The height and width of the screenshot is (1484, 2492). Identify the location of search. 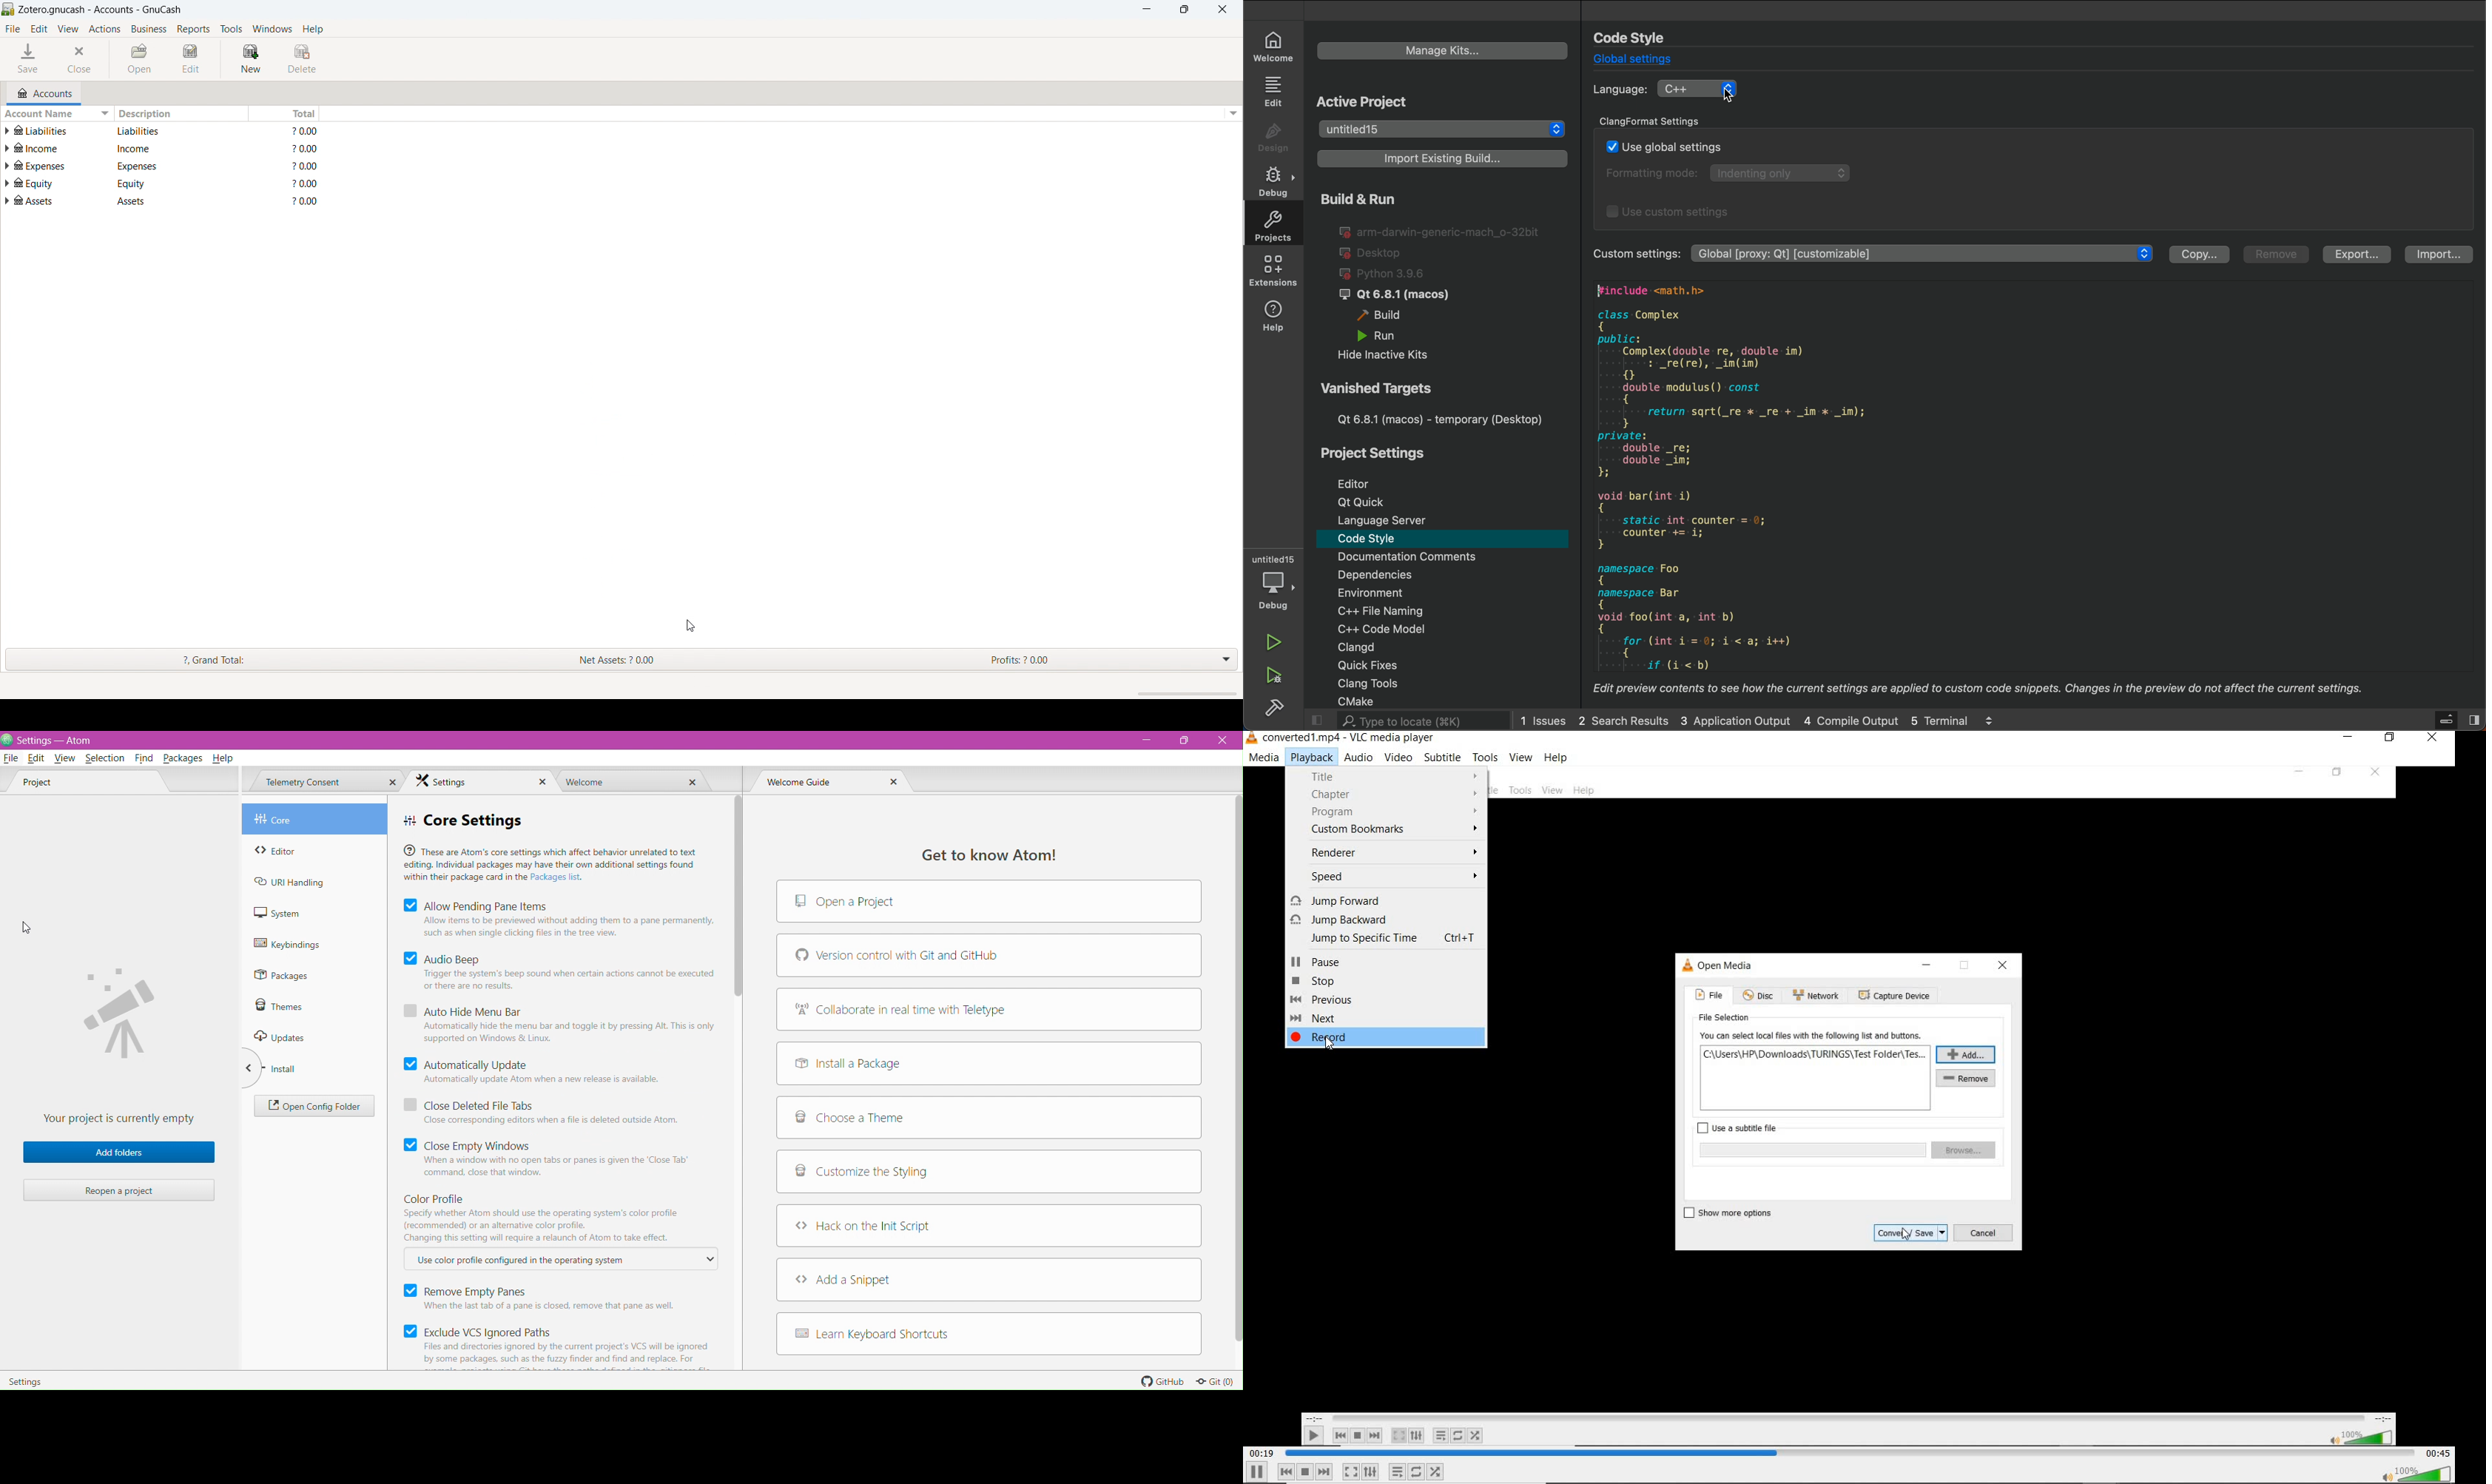
(1404, 721).